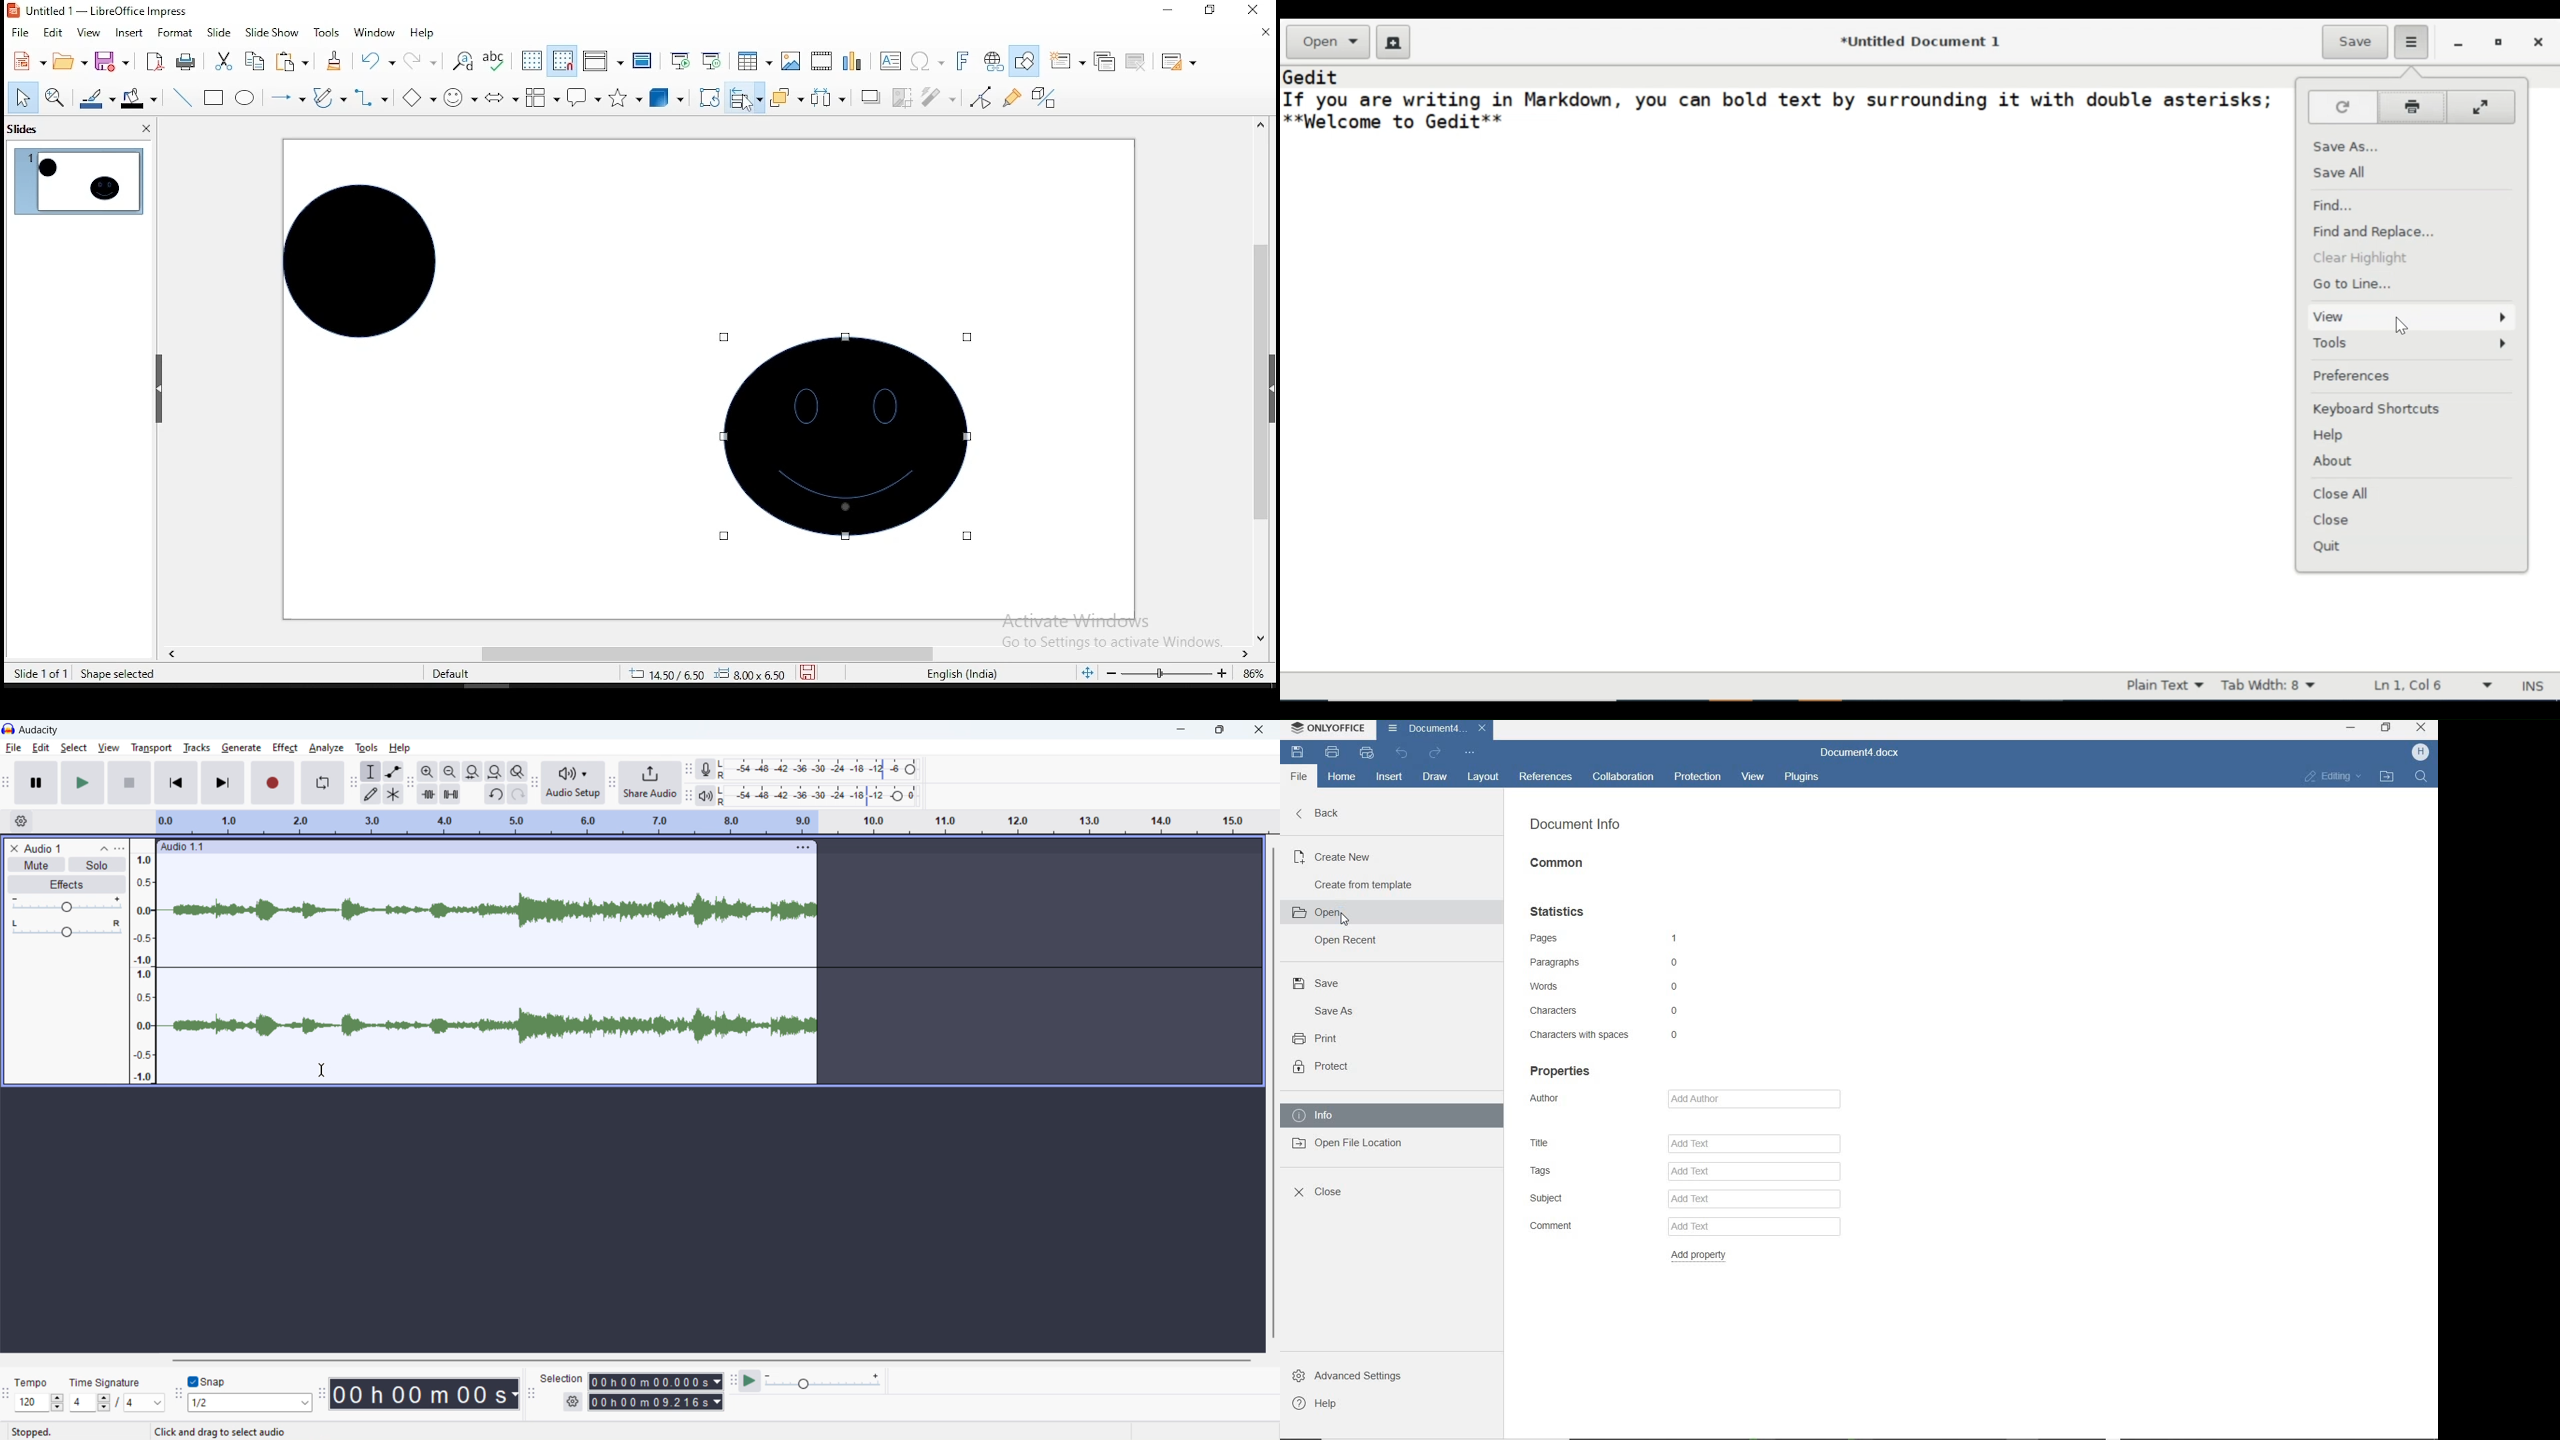  Describe the element at coordinates (273, 783) in the screenshot. I see `record` at that location.